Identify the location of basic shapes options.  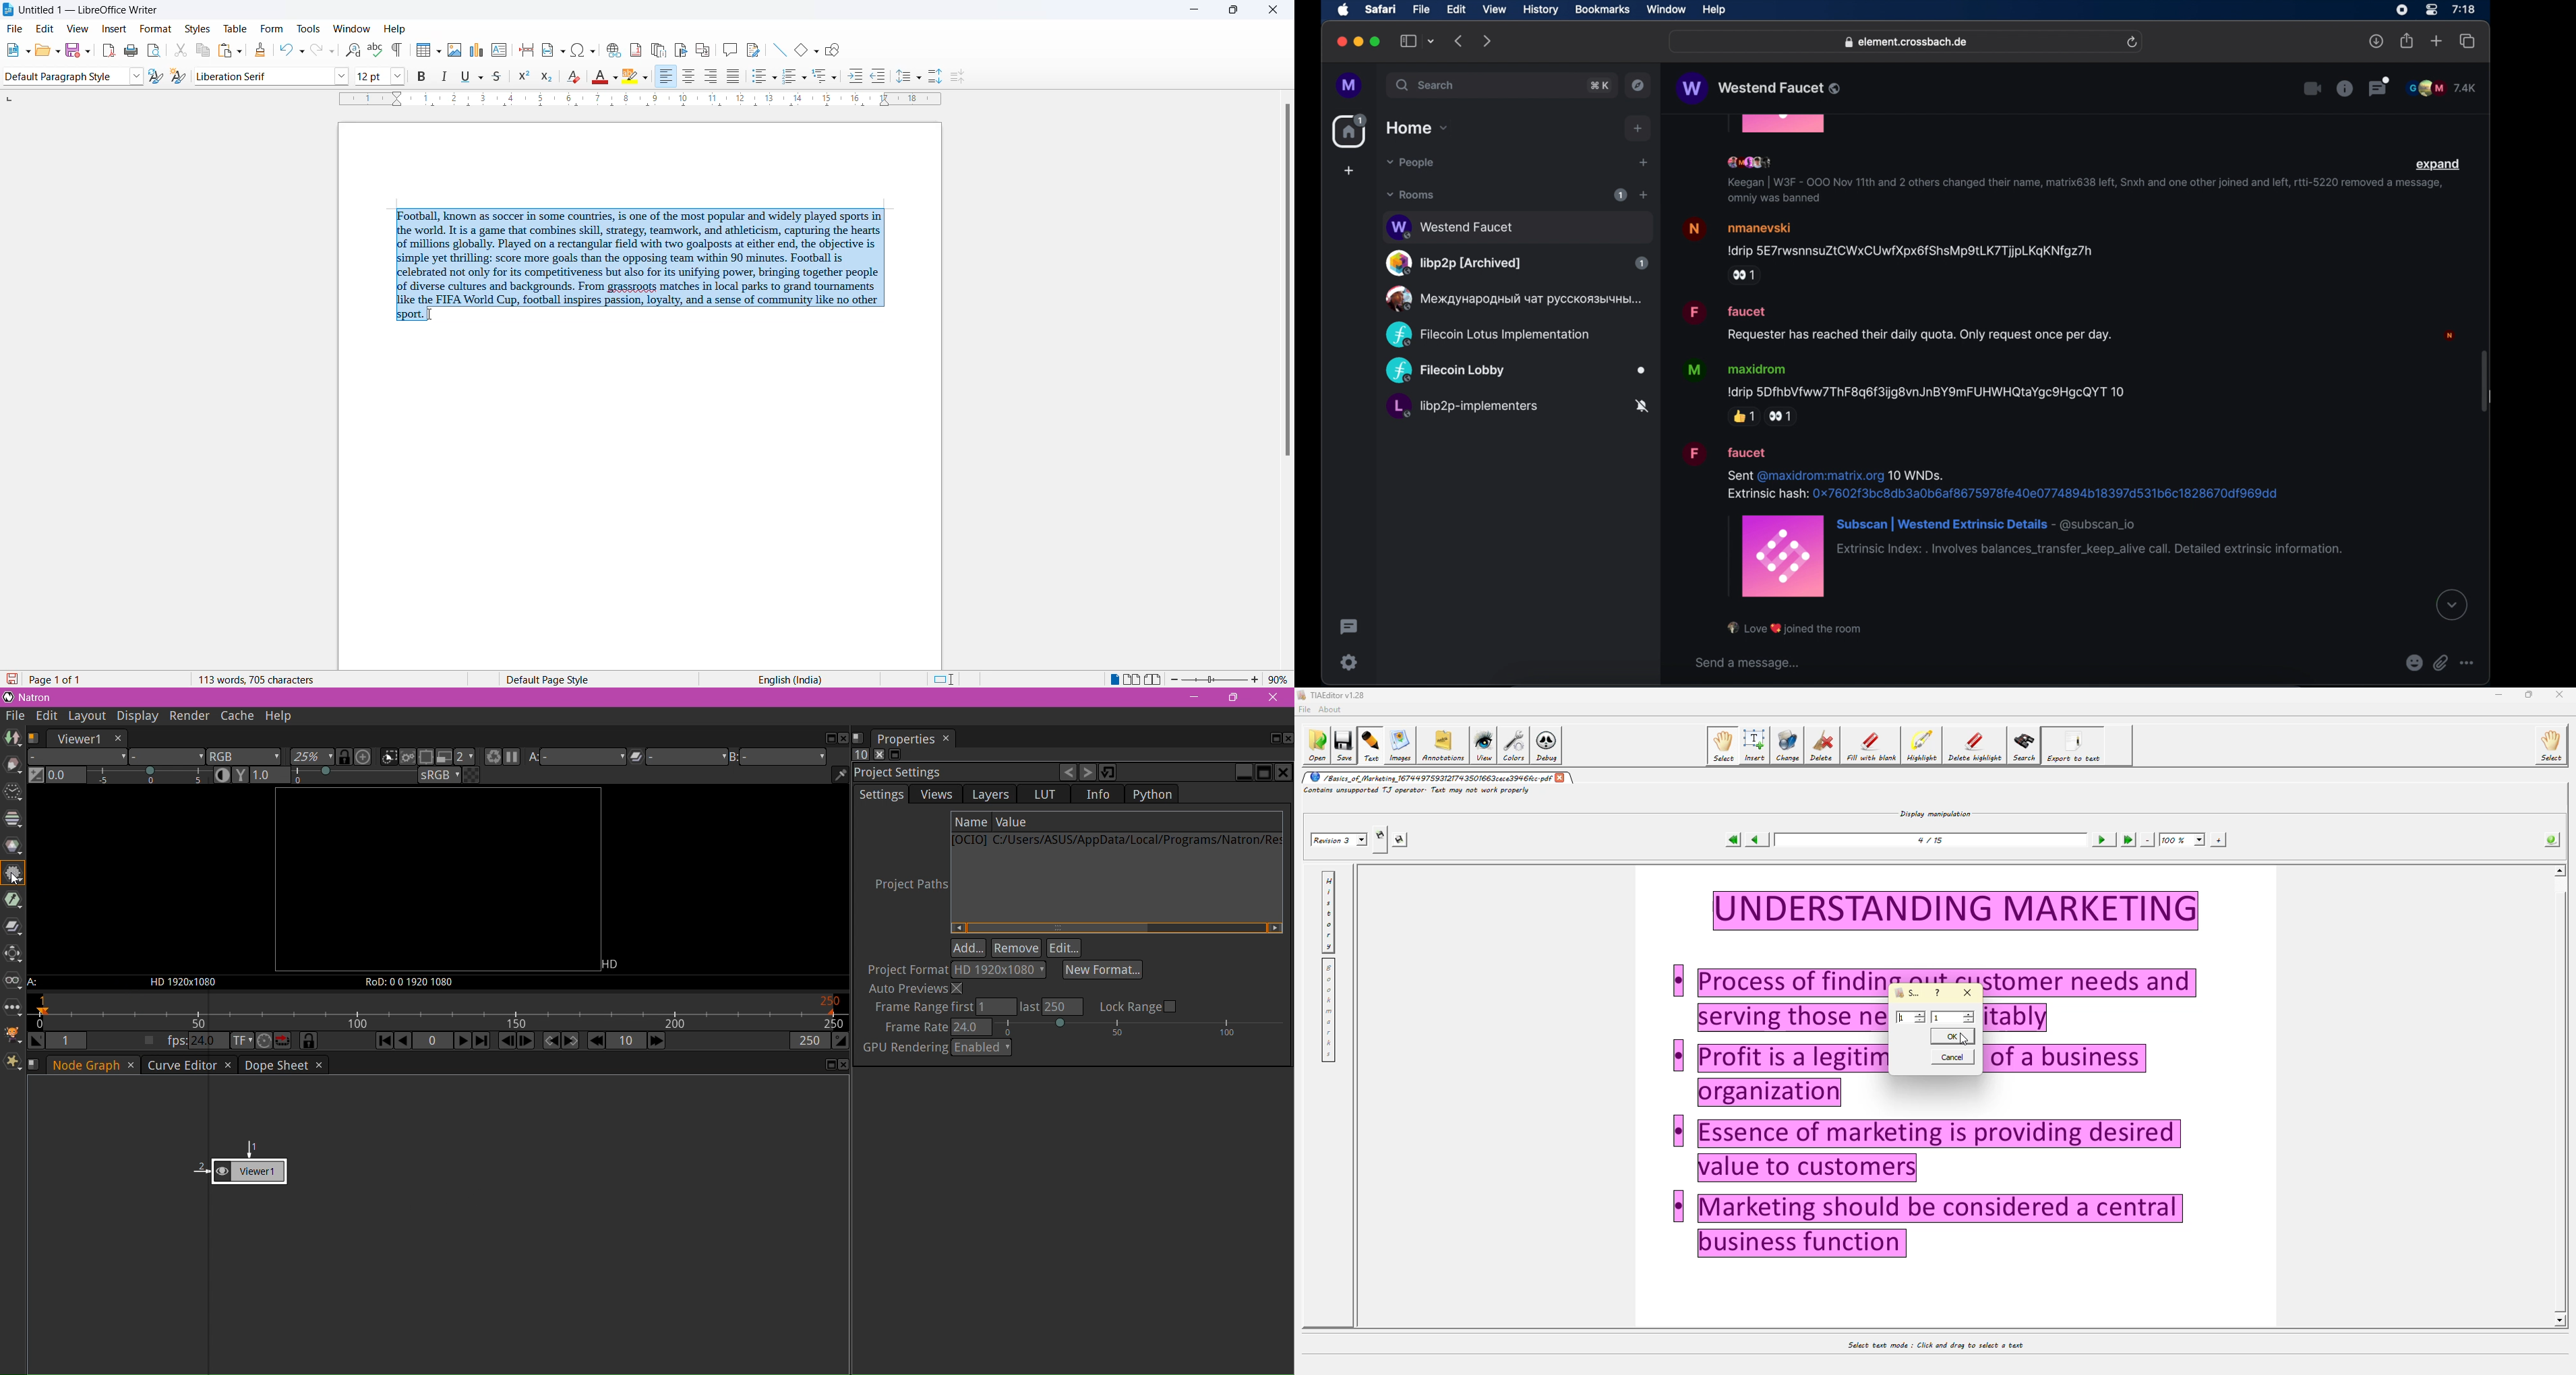
(814, 51).